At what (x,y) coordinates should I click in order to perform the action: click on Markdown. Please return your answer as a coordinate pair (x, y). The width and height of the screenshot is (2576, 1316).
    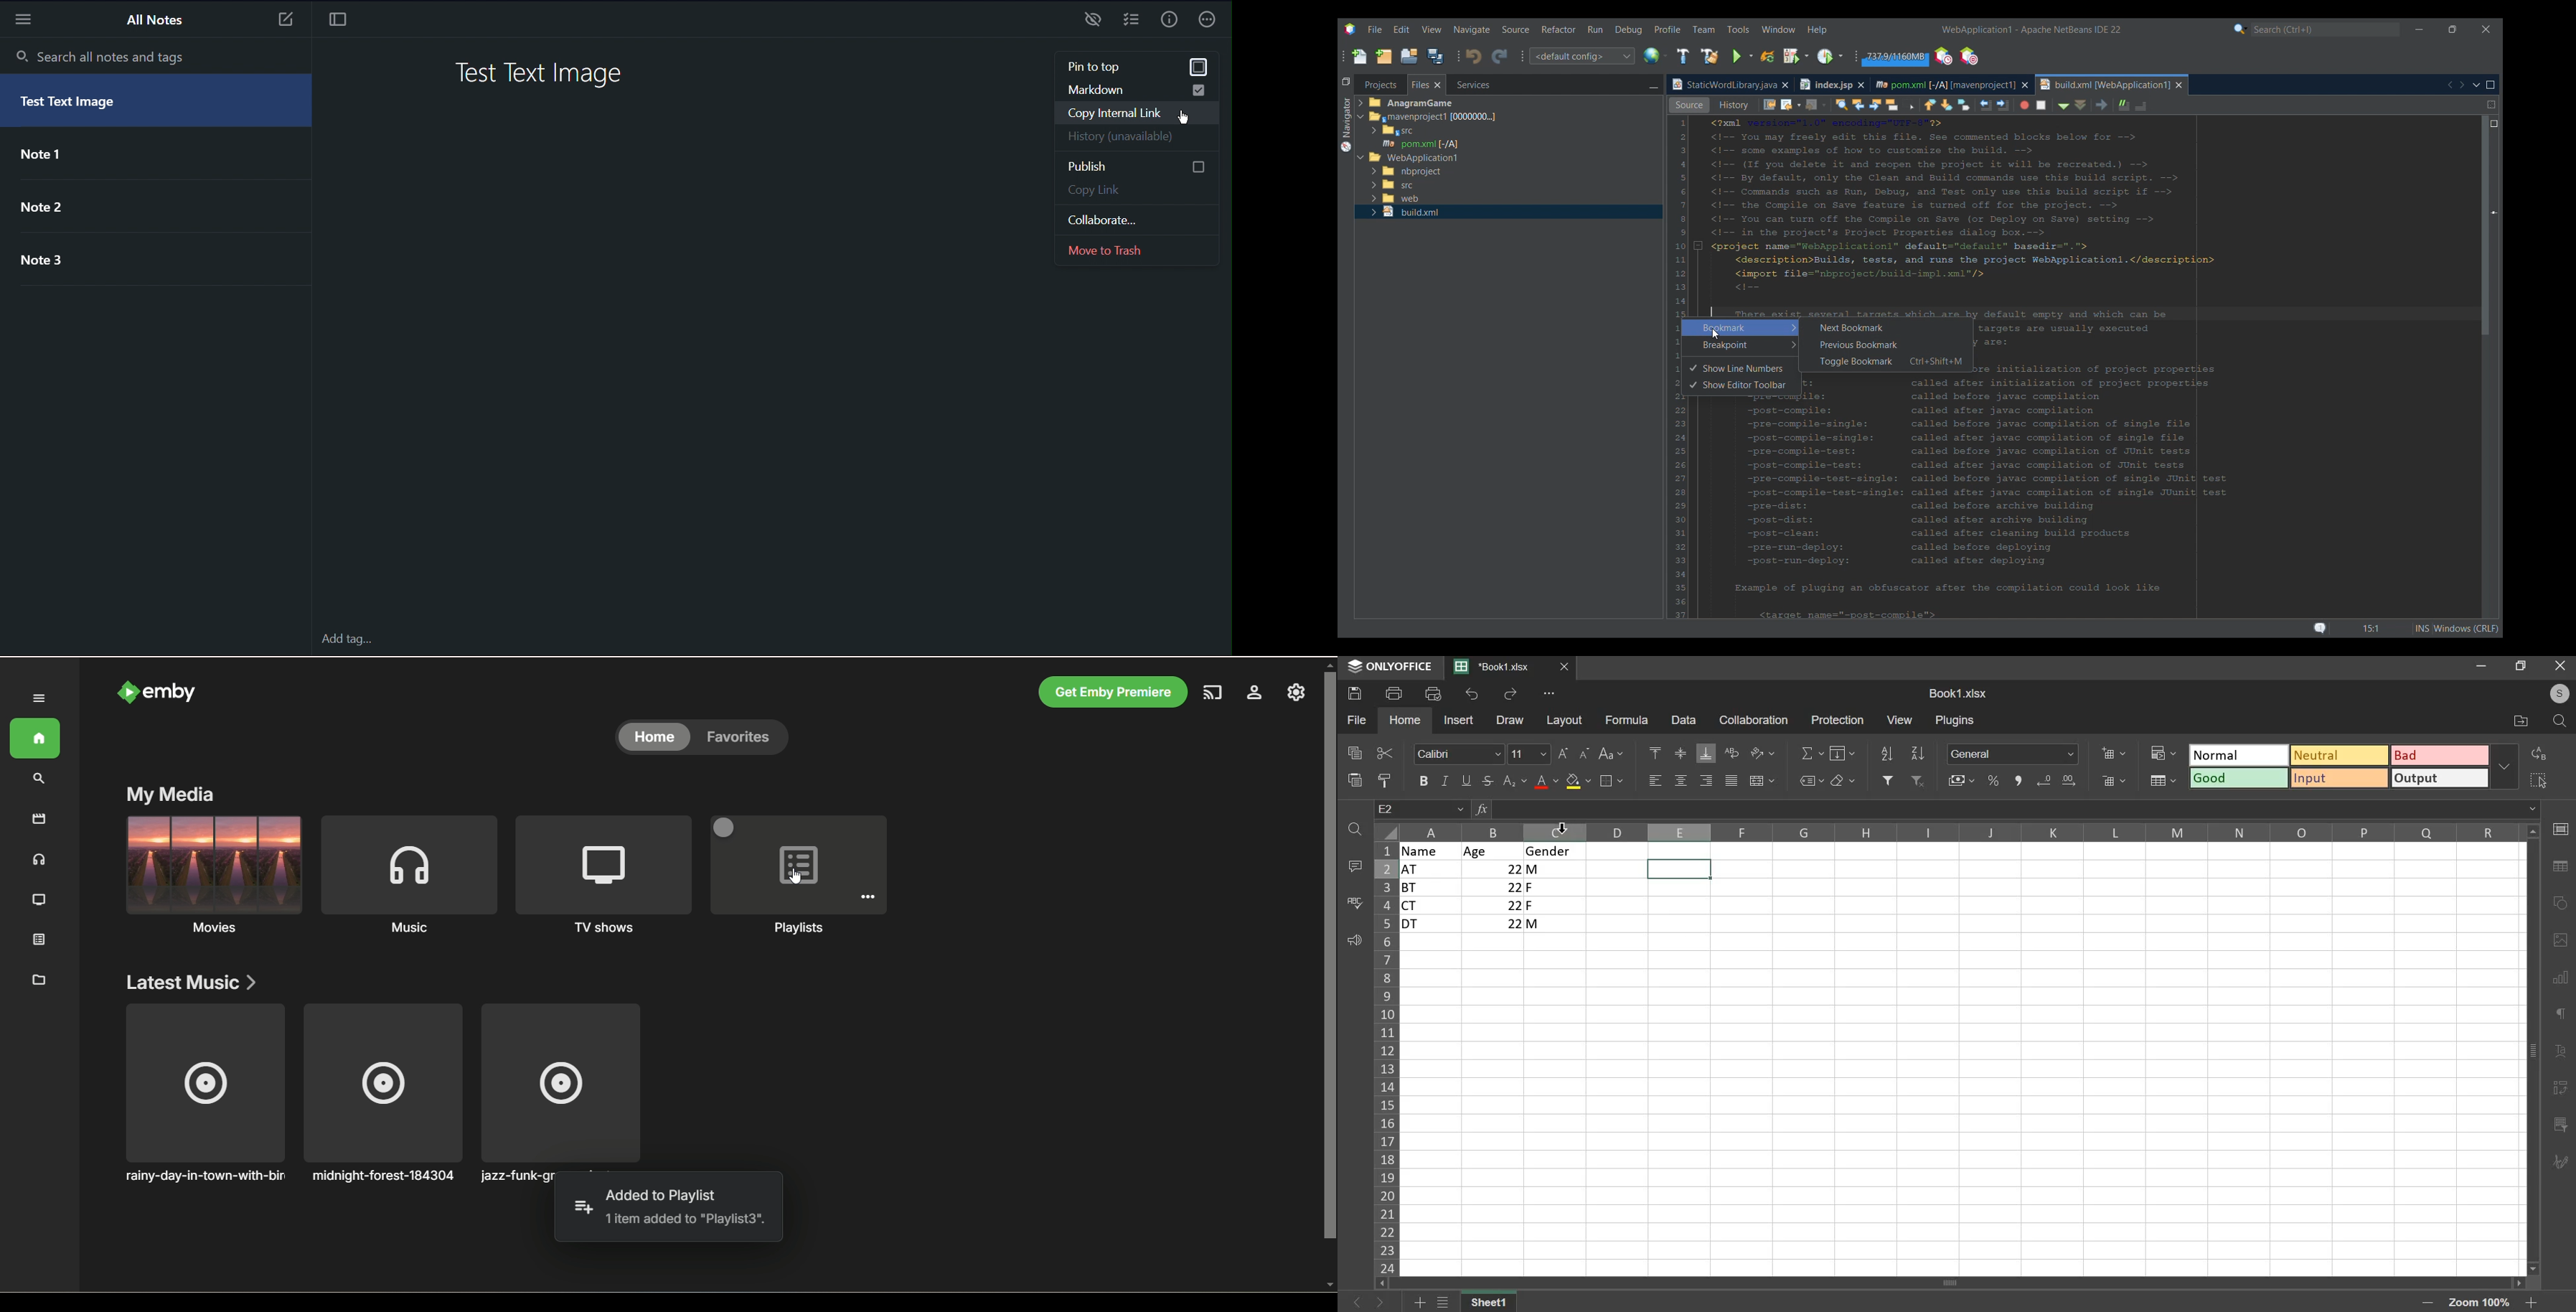
    Looking at the image, I should click on (1133, 89).